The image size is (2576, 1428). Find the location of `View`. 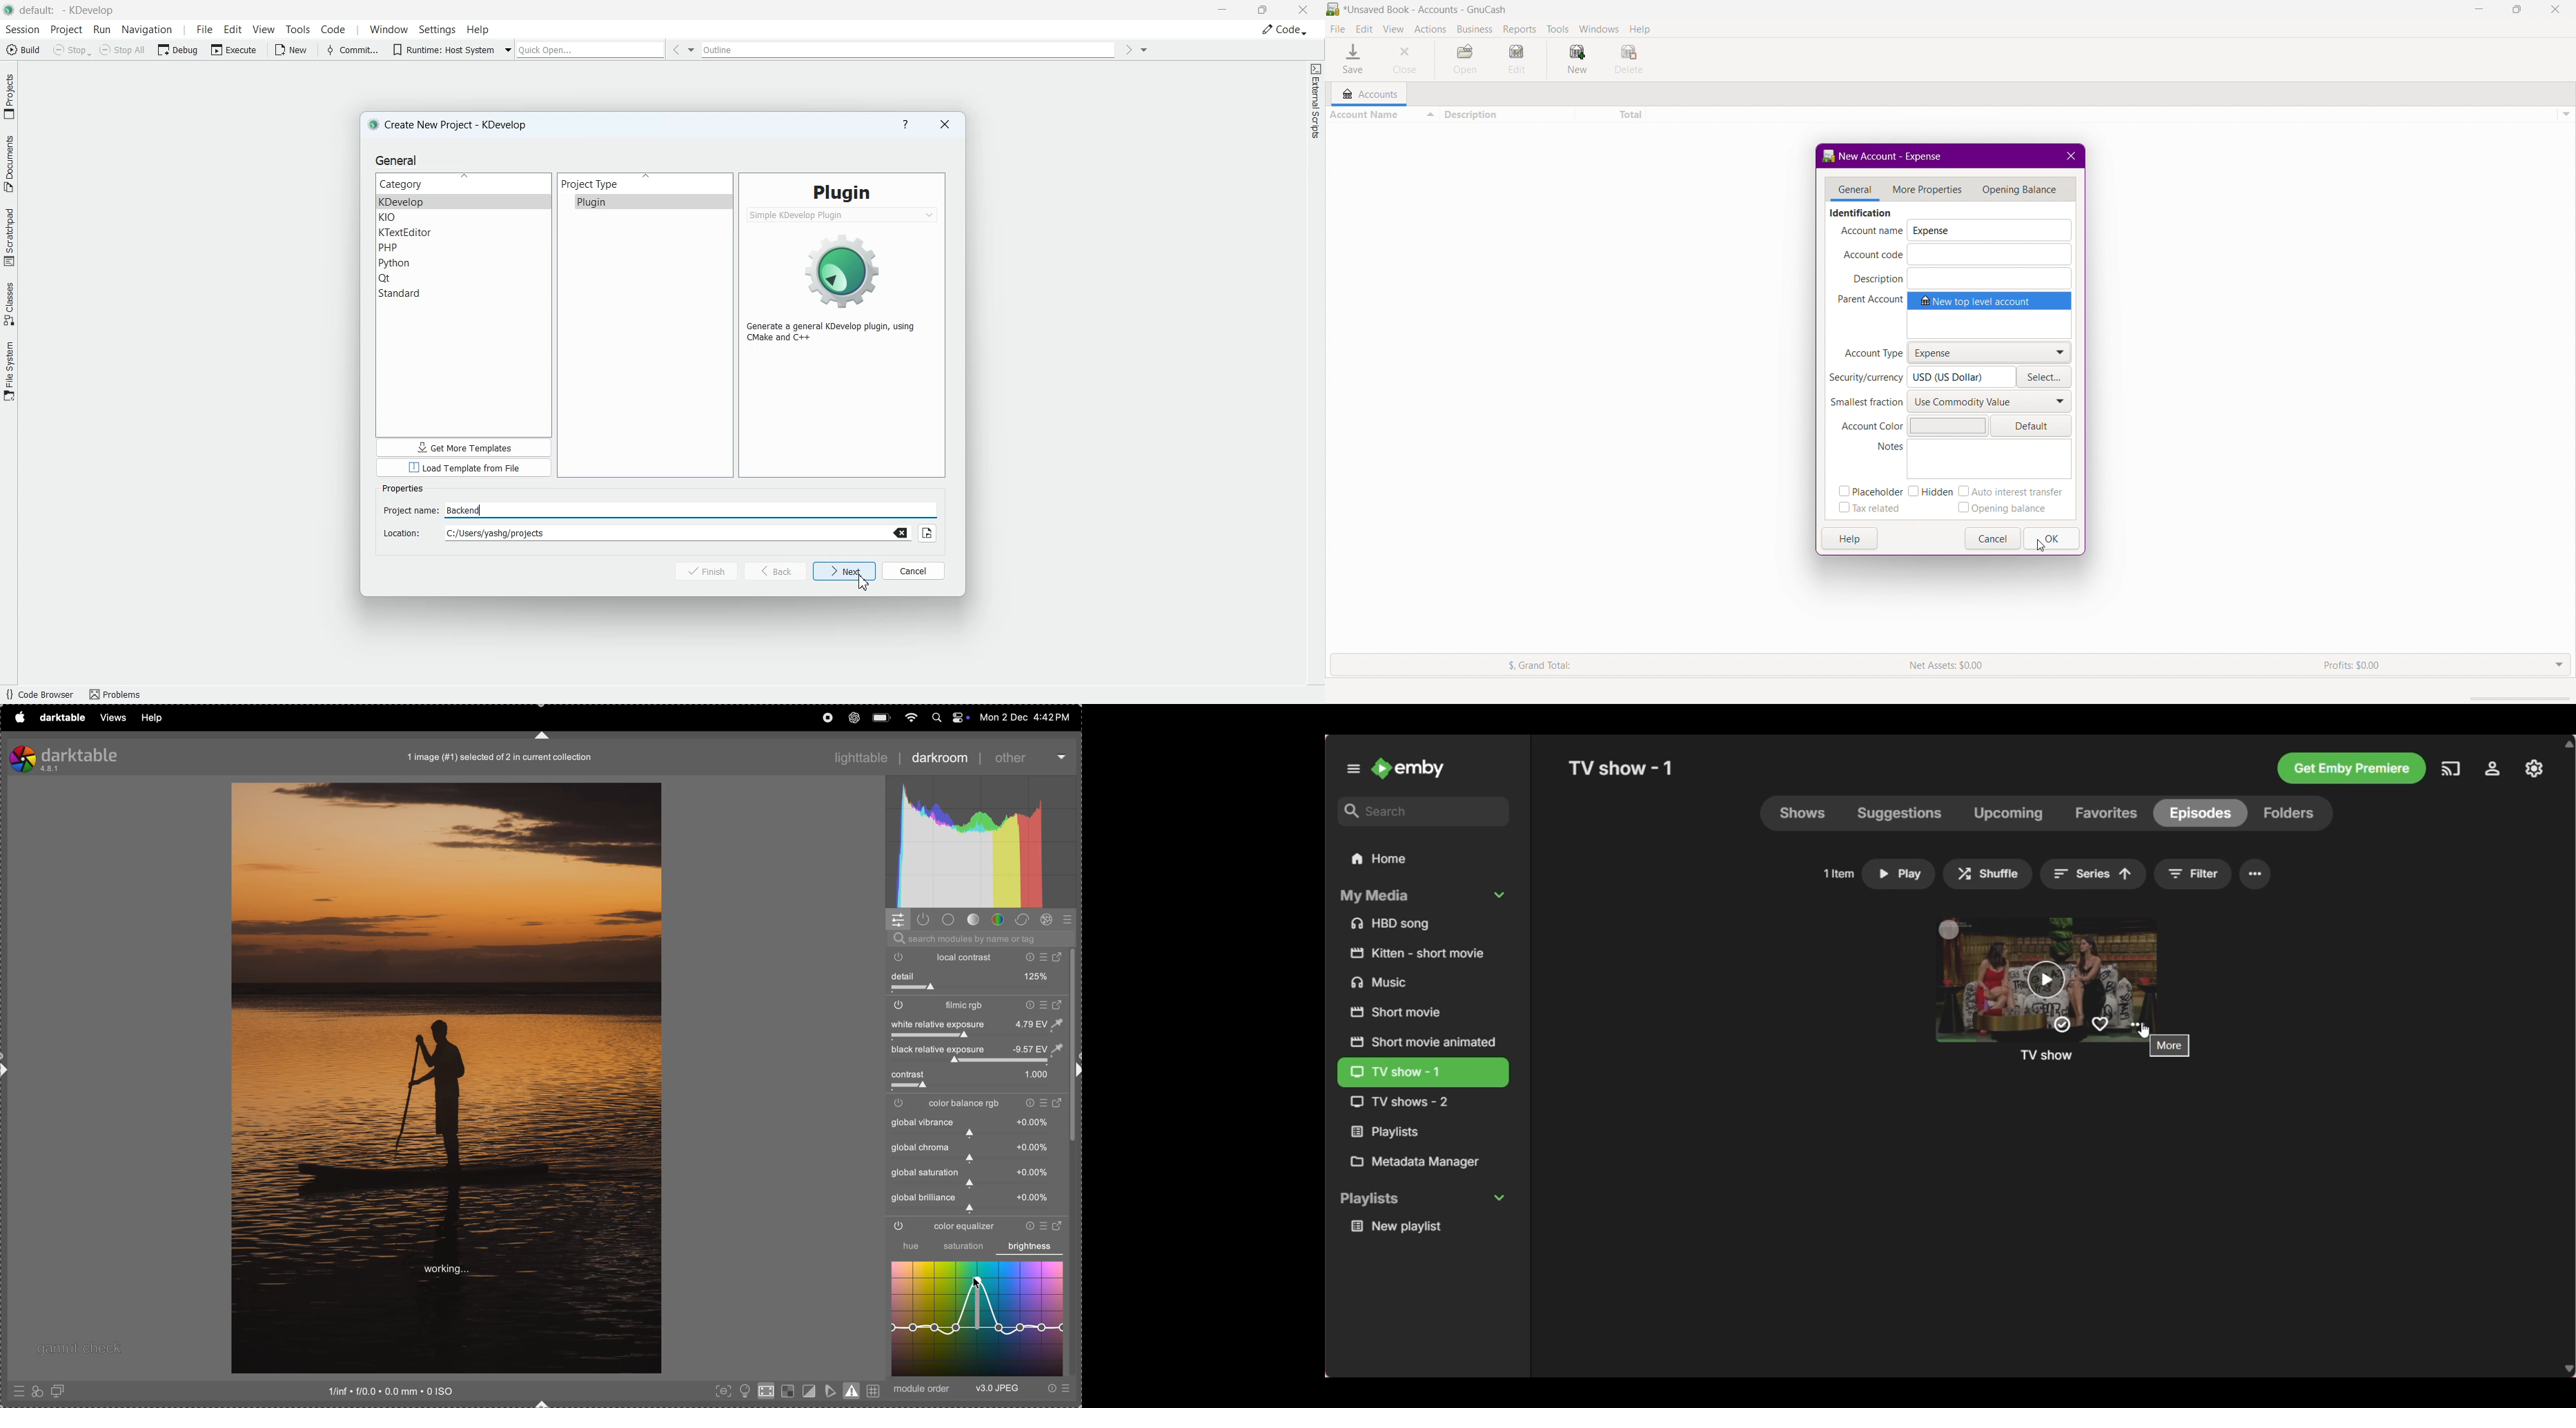

View is located at coordinates (1396, 28).